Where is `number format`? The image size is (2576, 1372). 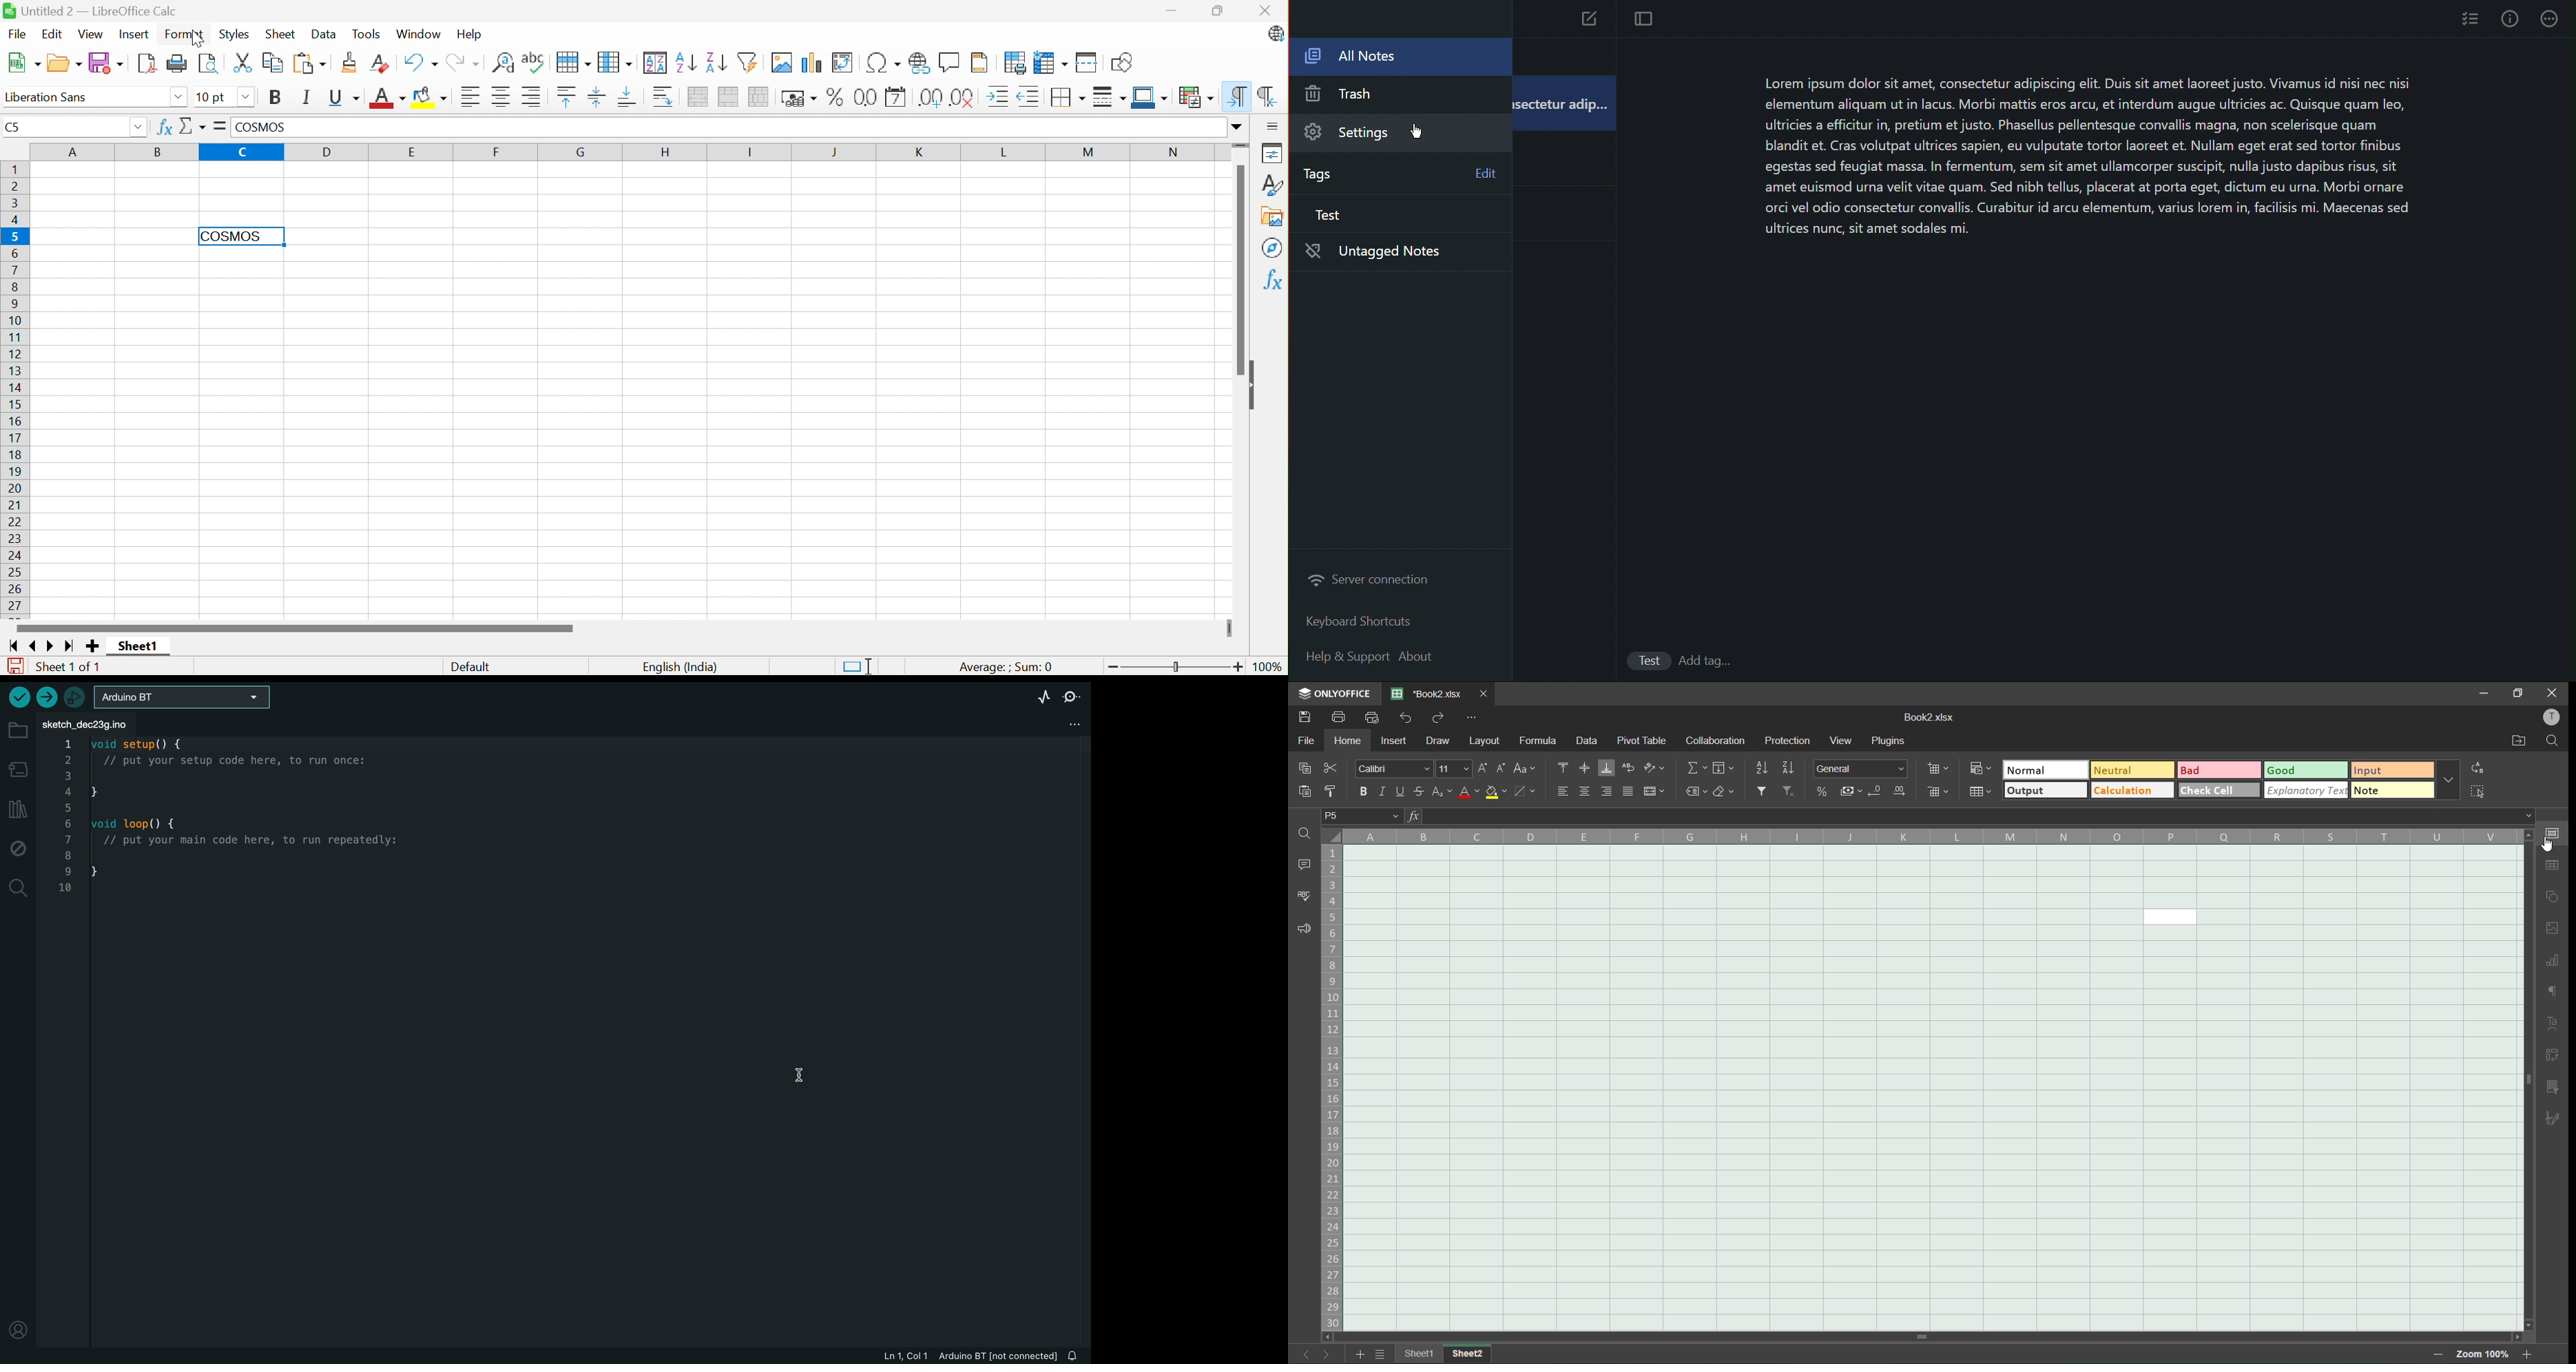 number format is located at coordinates (1864, 769).